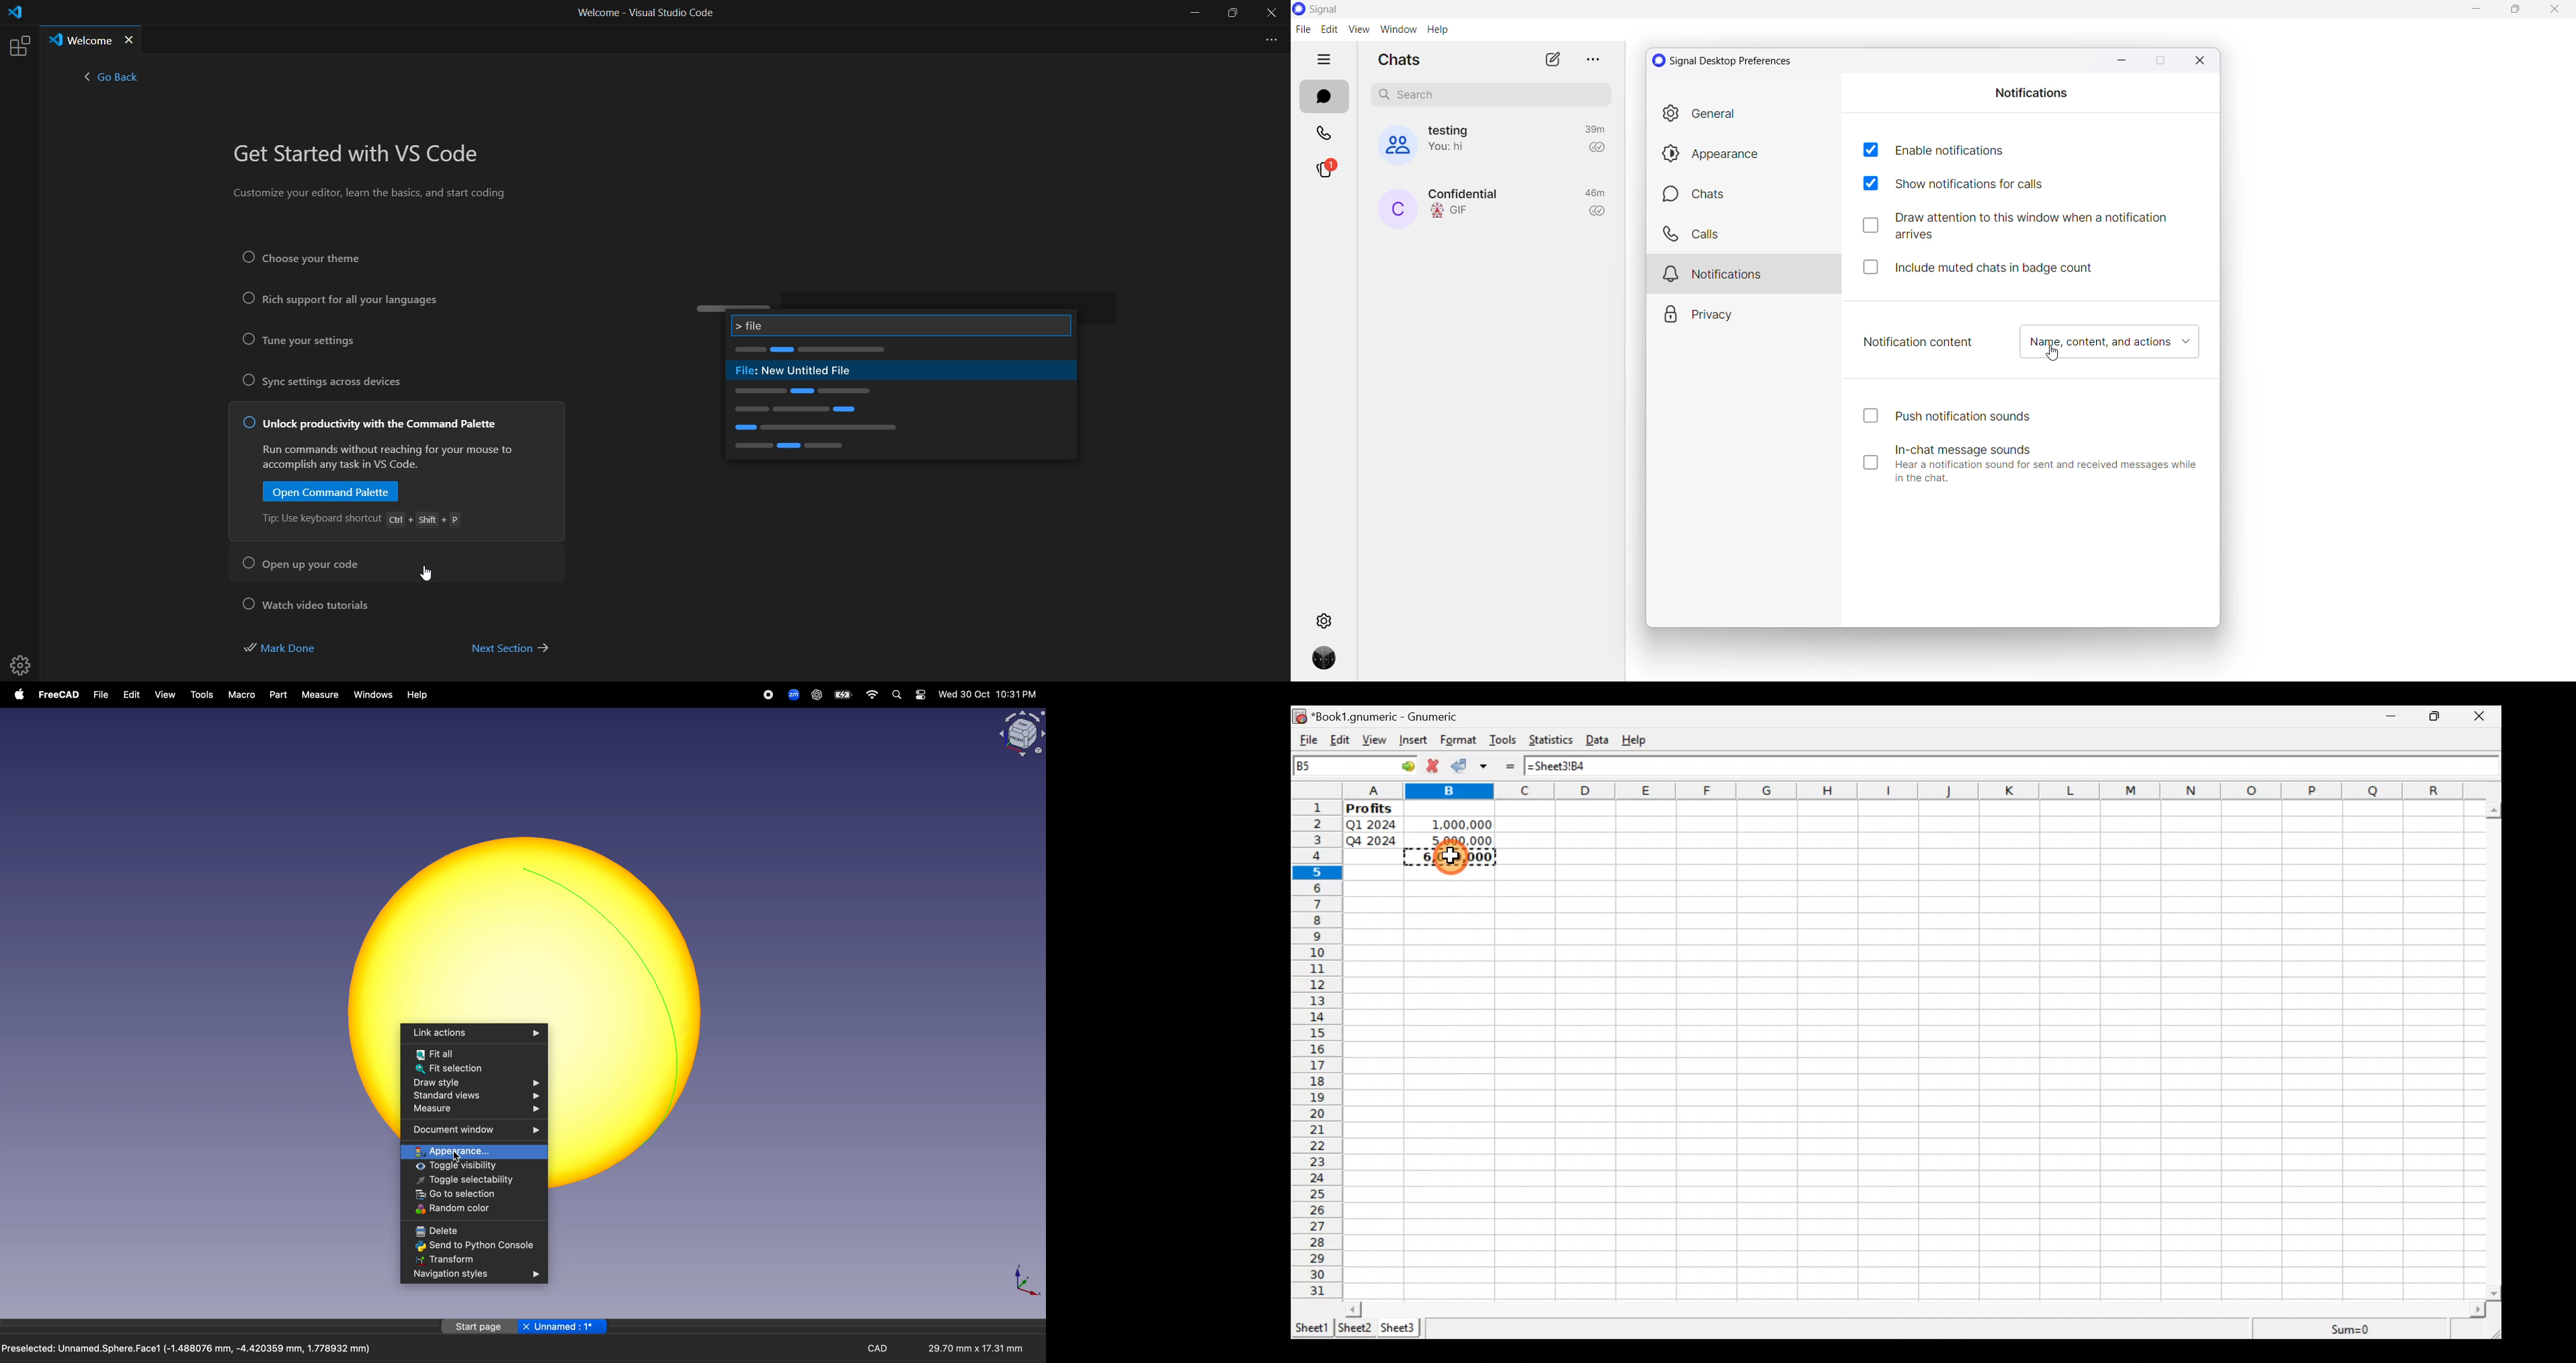 This screenshot has height=1372, width=2576. I want to click on cursor, so click(426, 574).